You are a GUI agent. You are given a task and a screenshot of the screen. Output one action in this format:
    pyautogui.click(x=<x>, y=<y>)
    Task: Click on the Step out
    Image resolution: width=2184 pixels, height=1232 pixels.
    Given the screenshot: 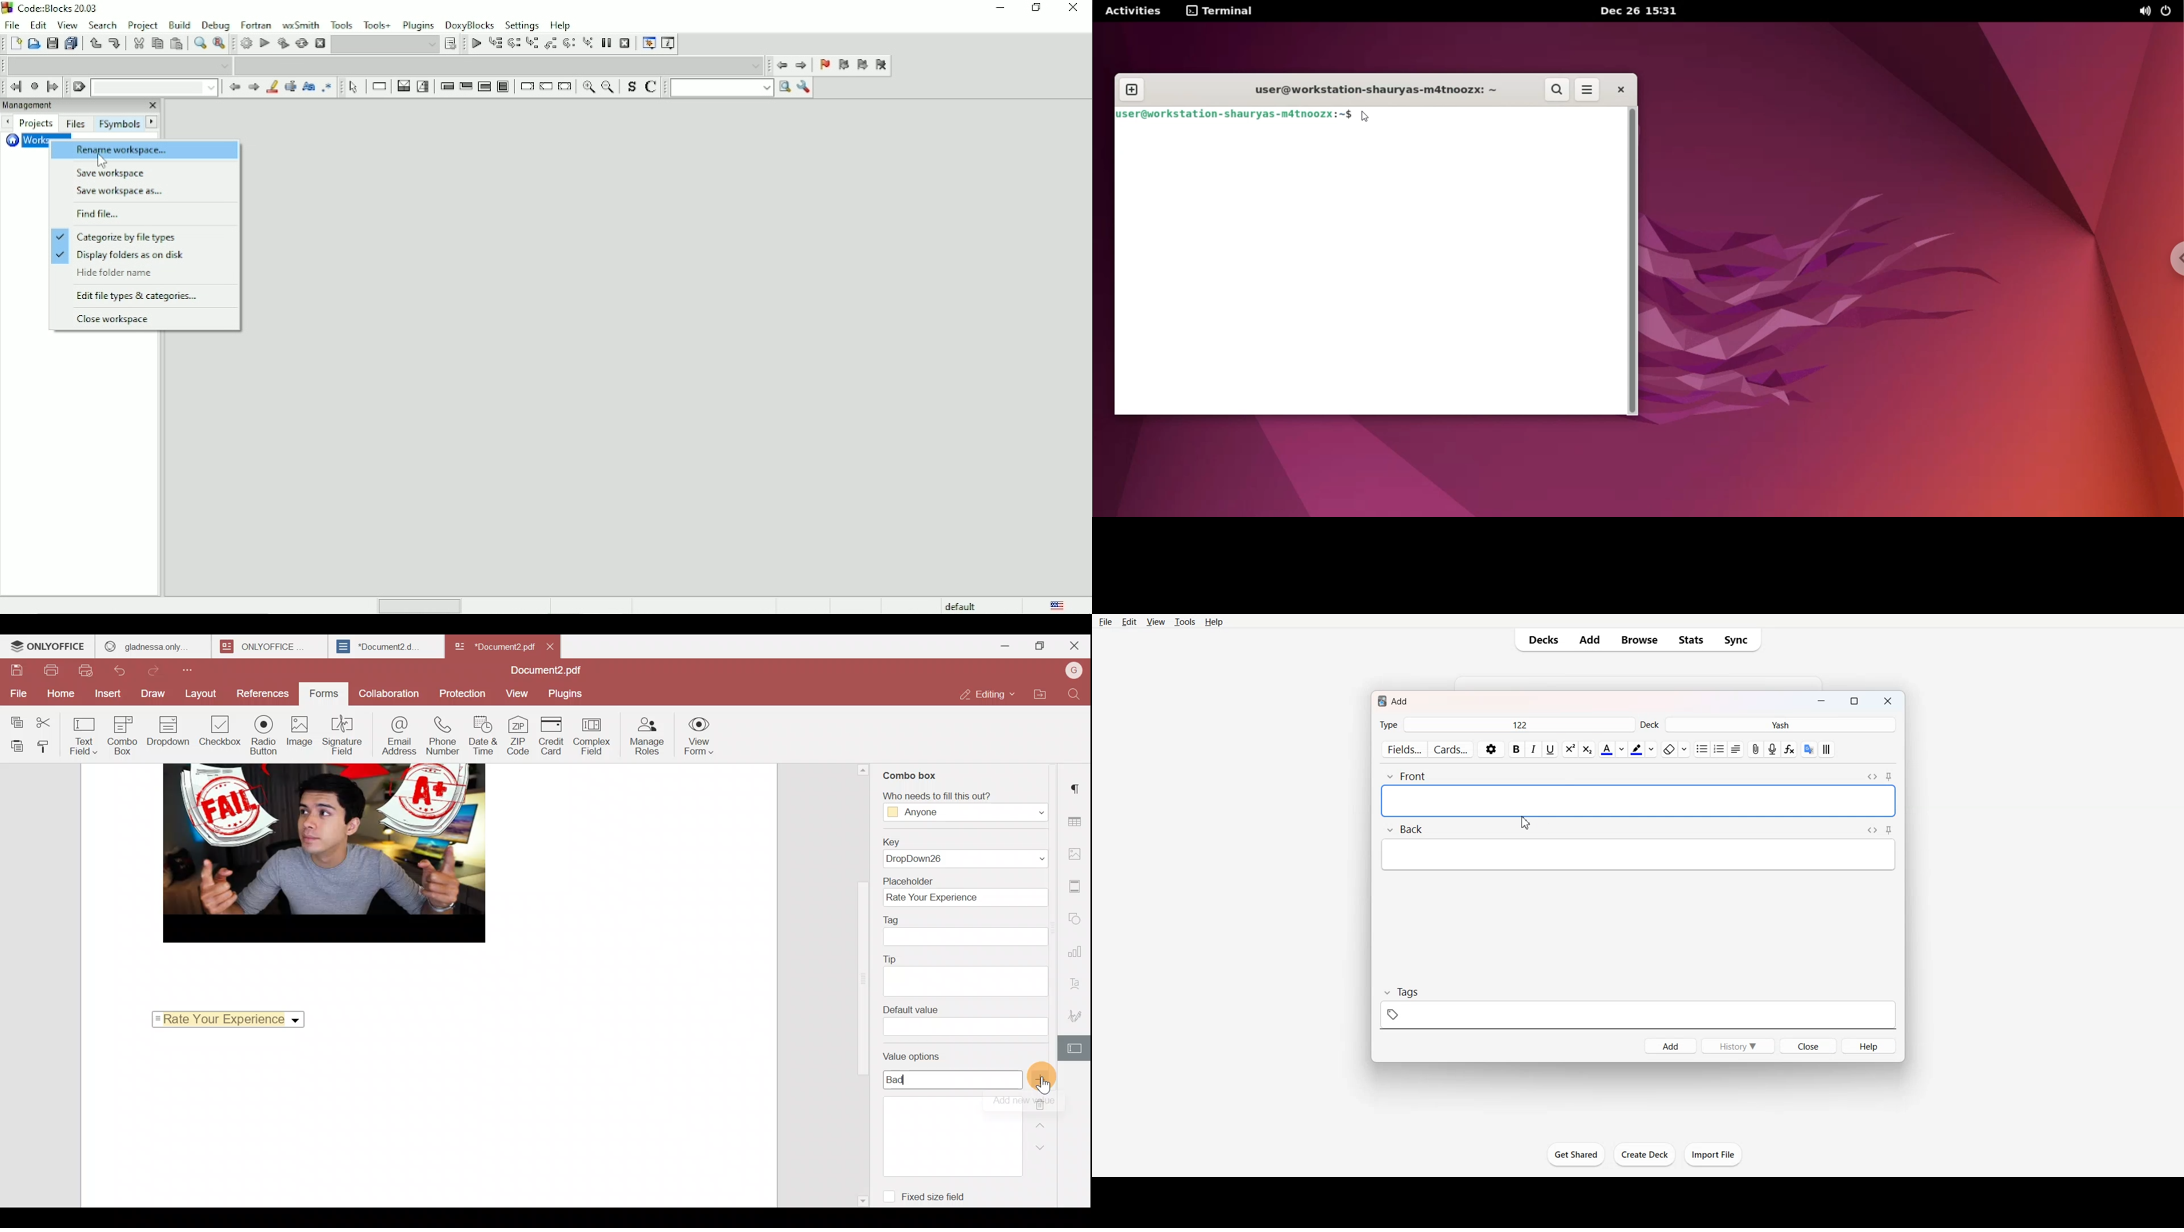 What is the action you would take?
    pyautogui.click(x=550, y=45)
    